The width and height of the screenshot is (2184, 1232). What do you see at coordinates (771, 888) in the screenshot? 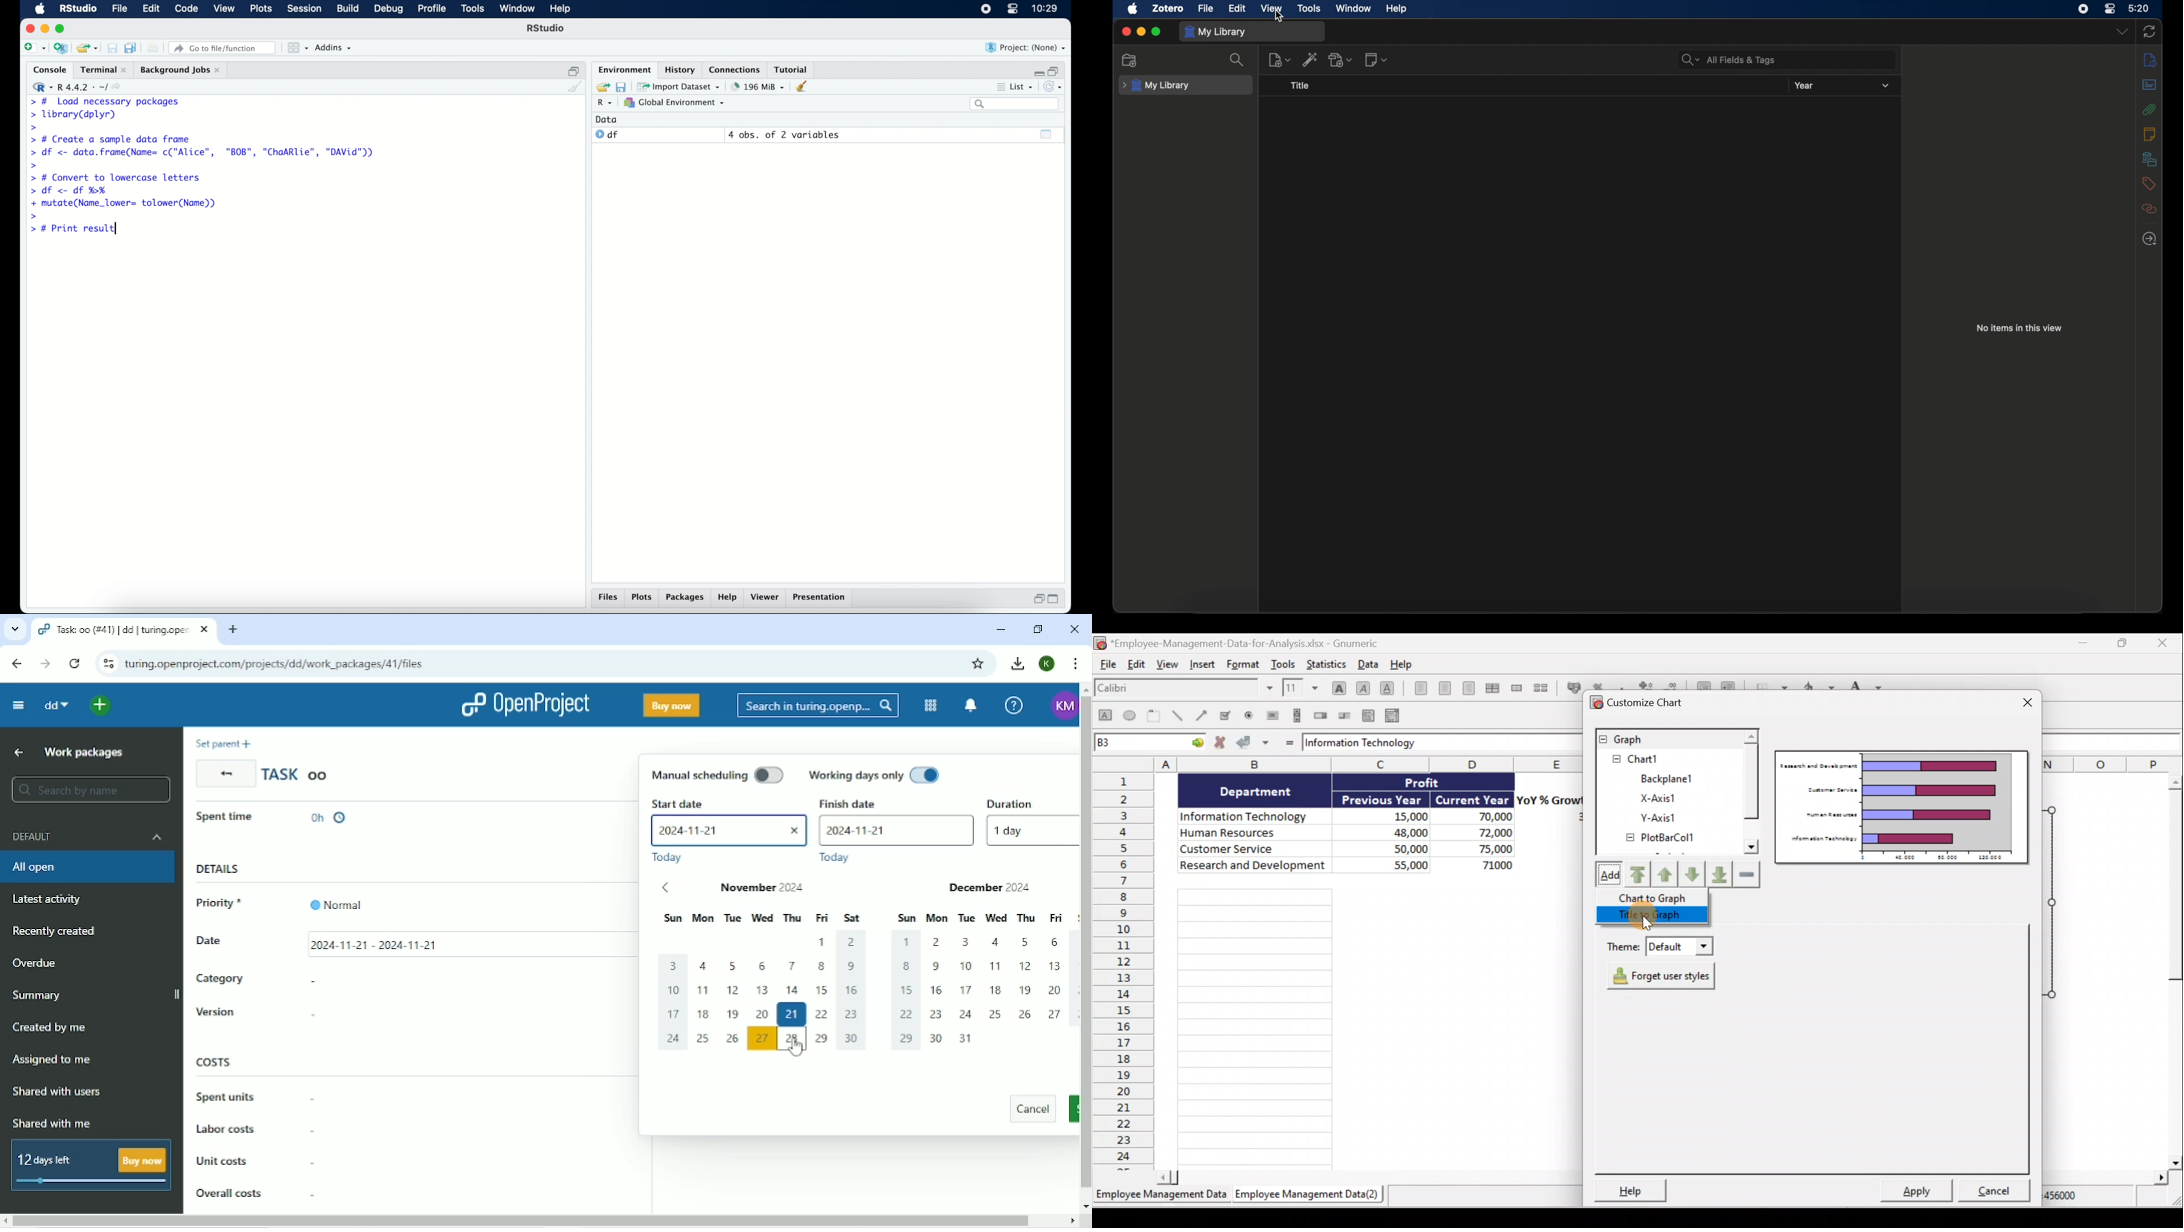
I see `November 2024` at bounding box center [771, 888].